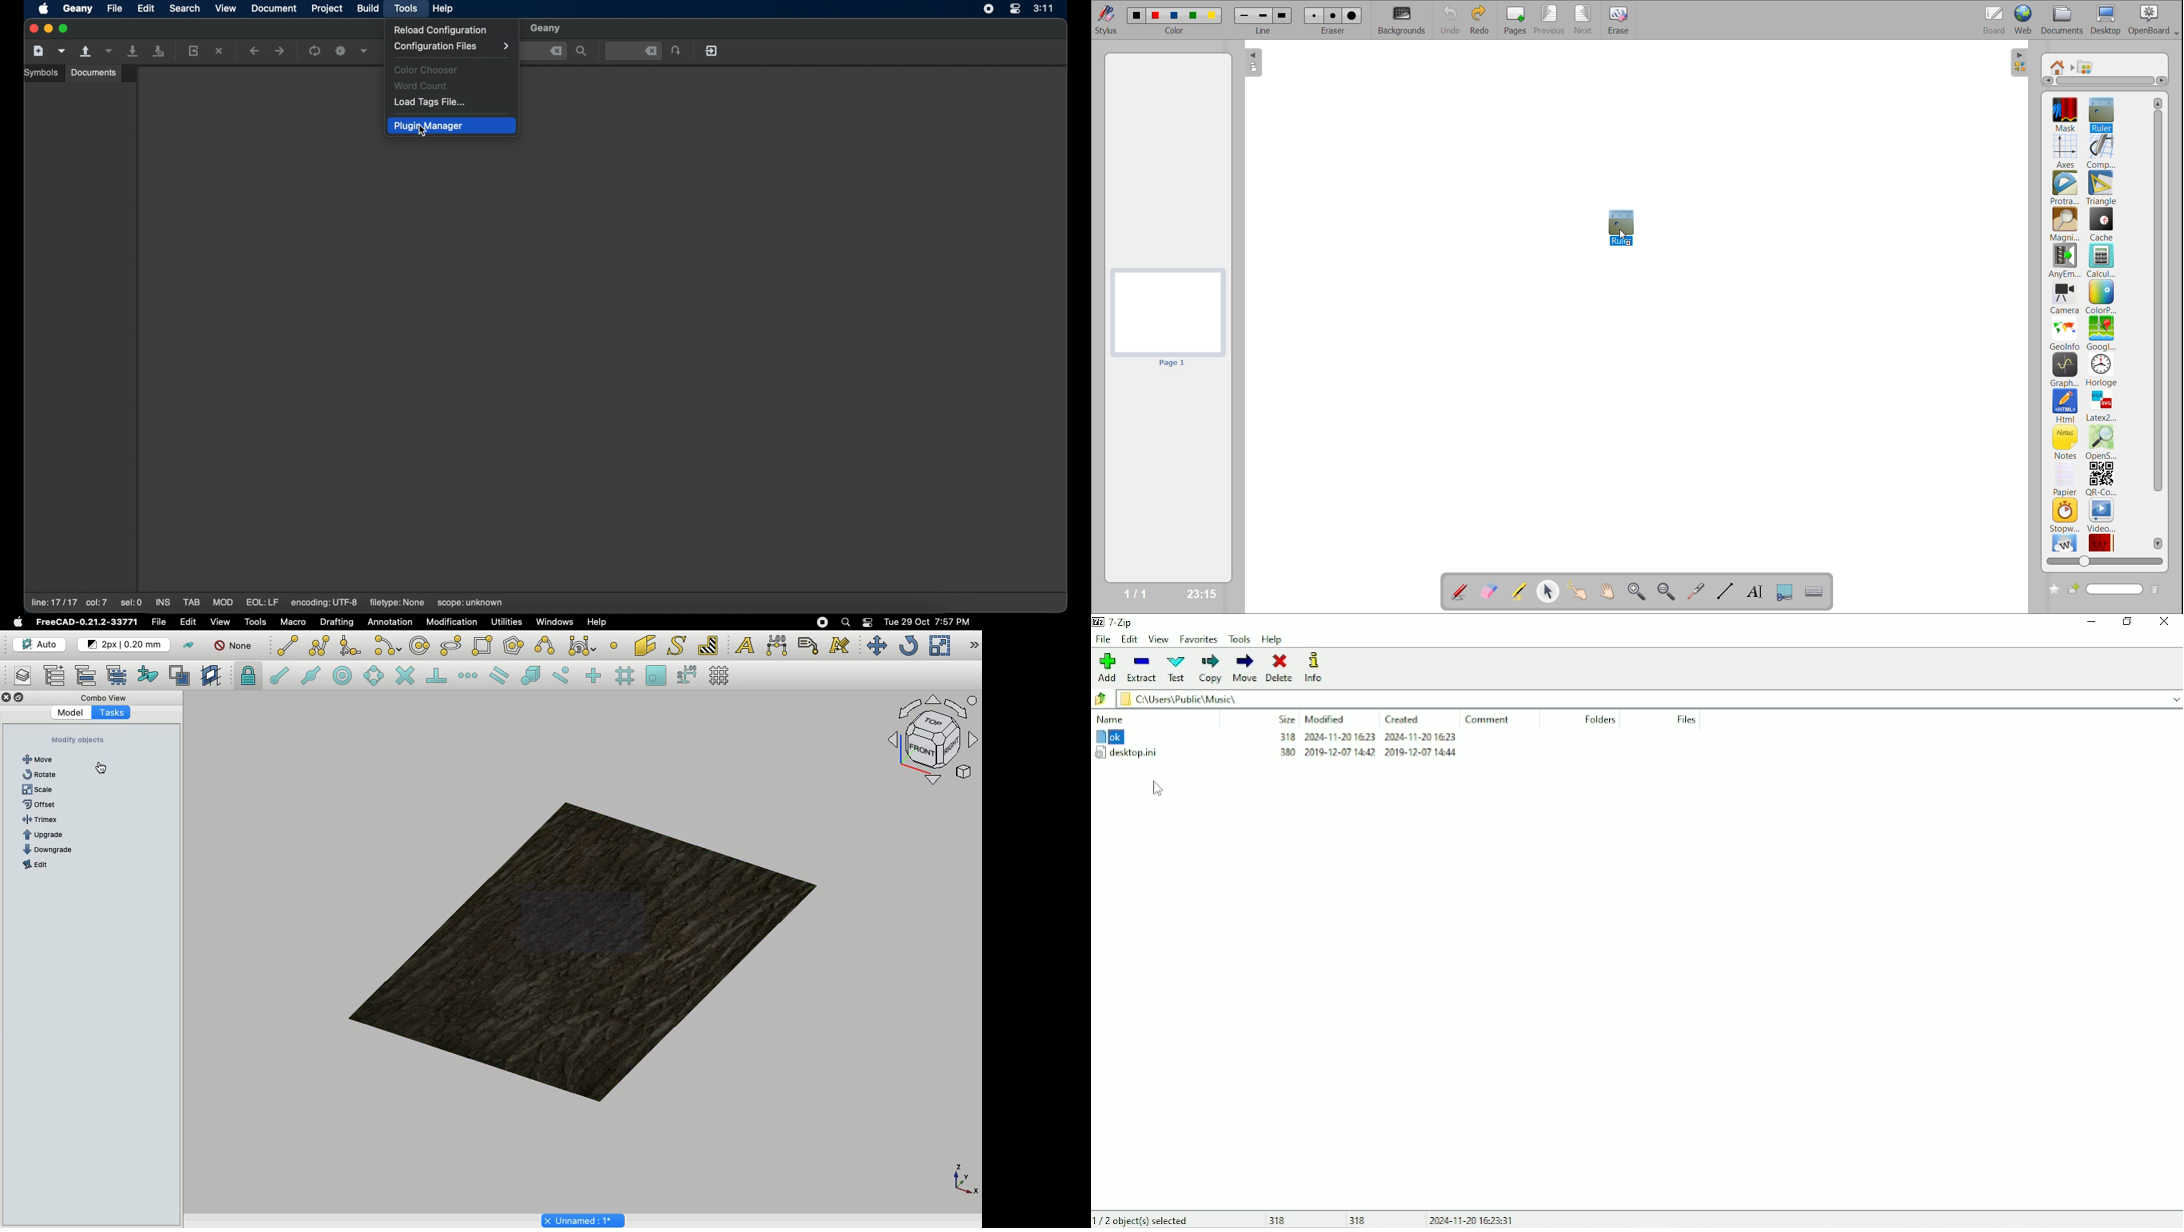 The image size is (2184, 1232). Describe the element at coordinates (1314, 15) in the screenshot. I see `eraser 1` at that location.